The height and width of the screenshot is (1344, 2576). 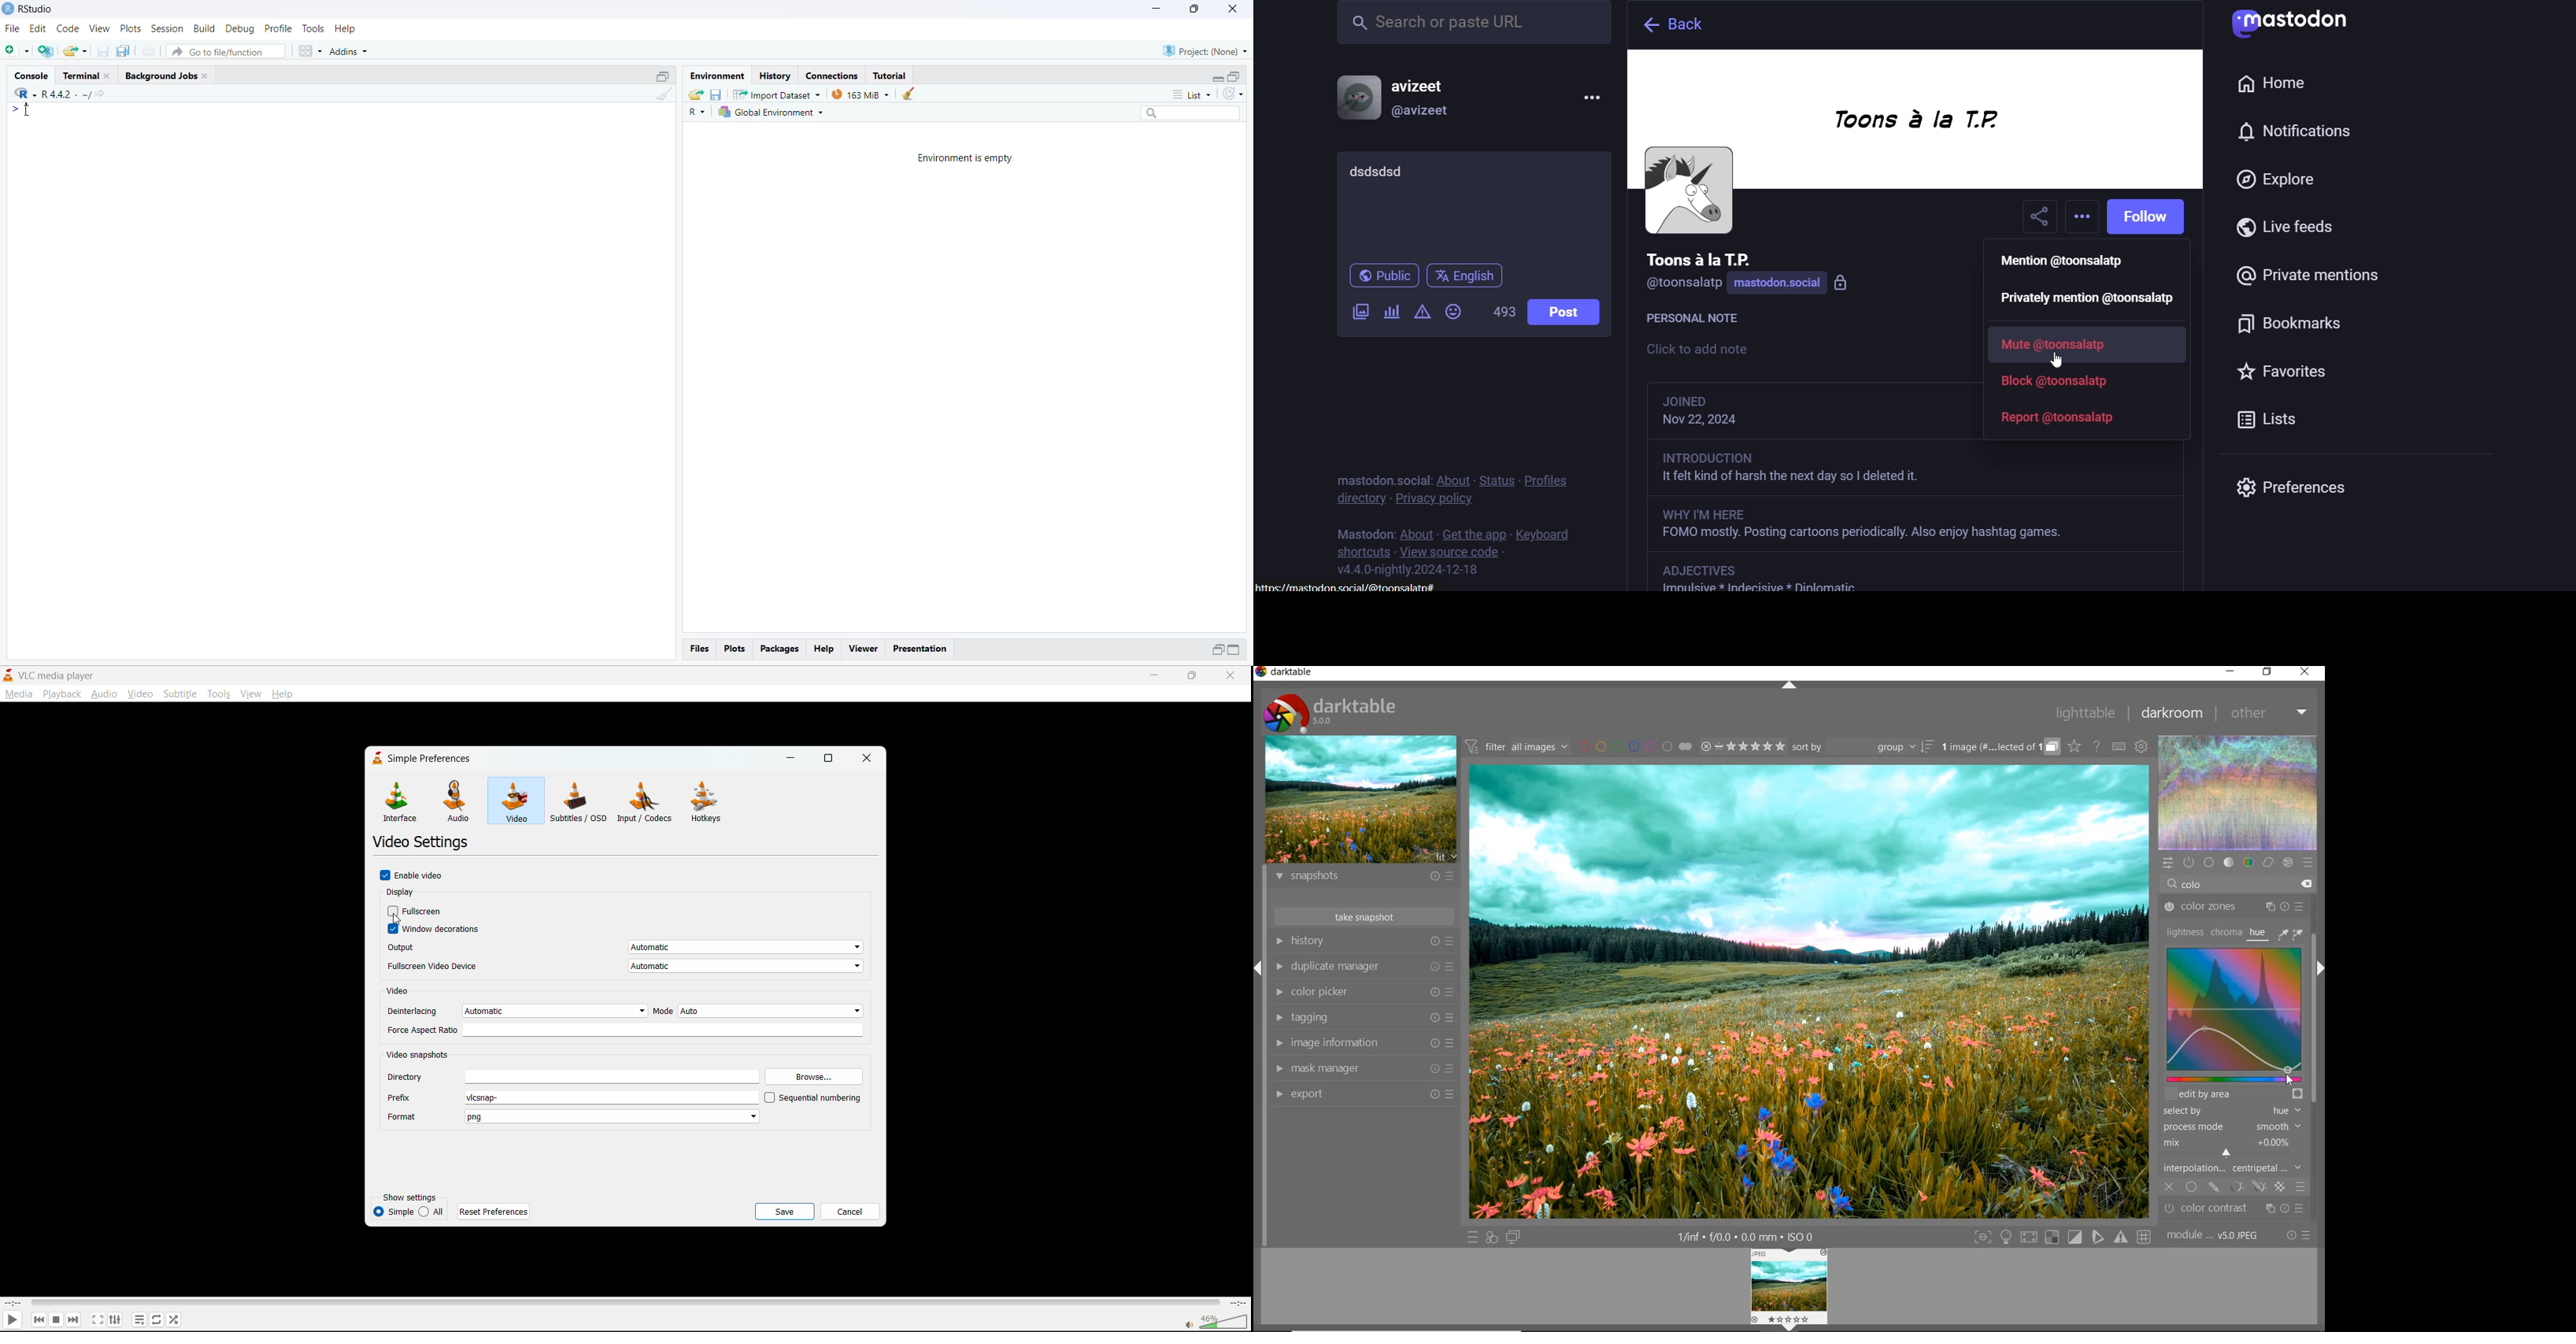 I want to click on R, so click(x=696, y=112).